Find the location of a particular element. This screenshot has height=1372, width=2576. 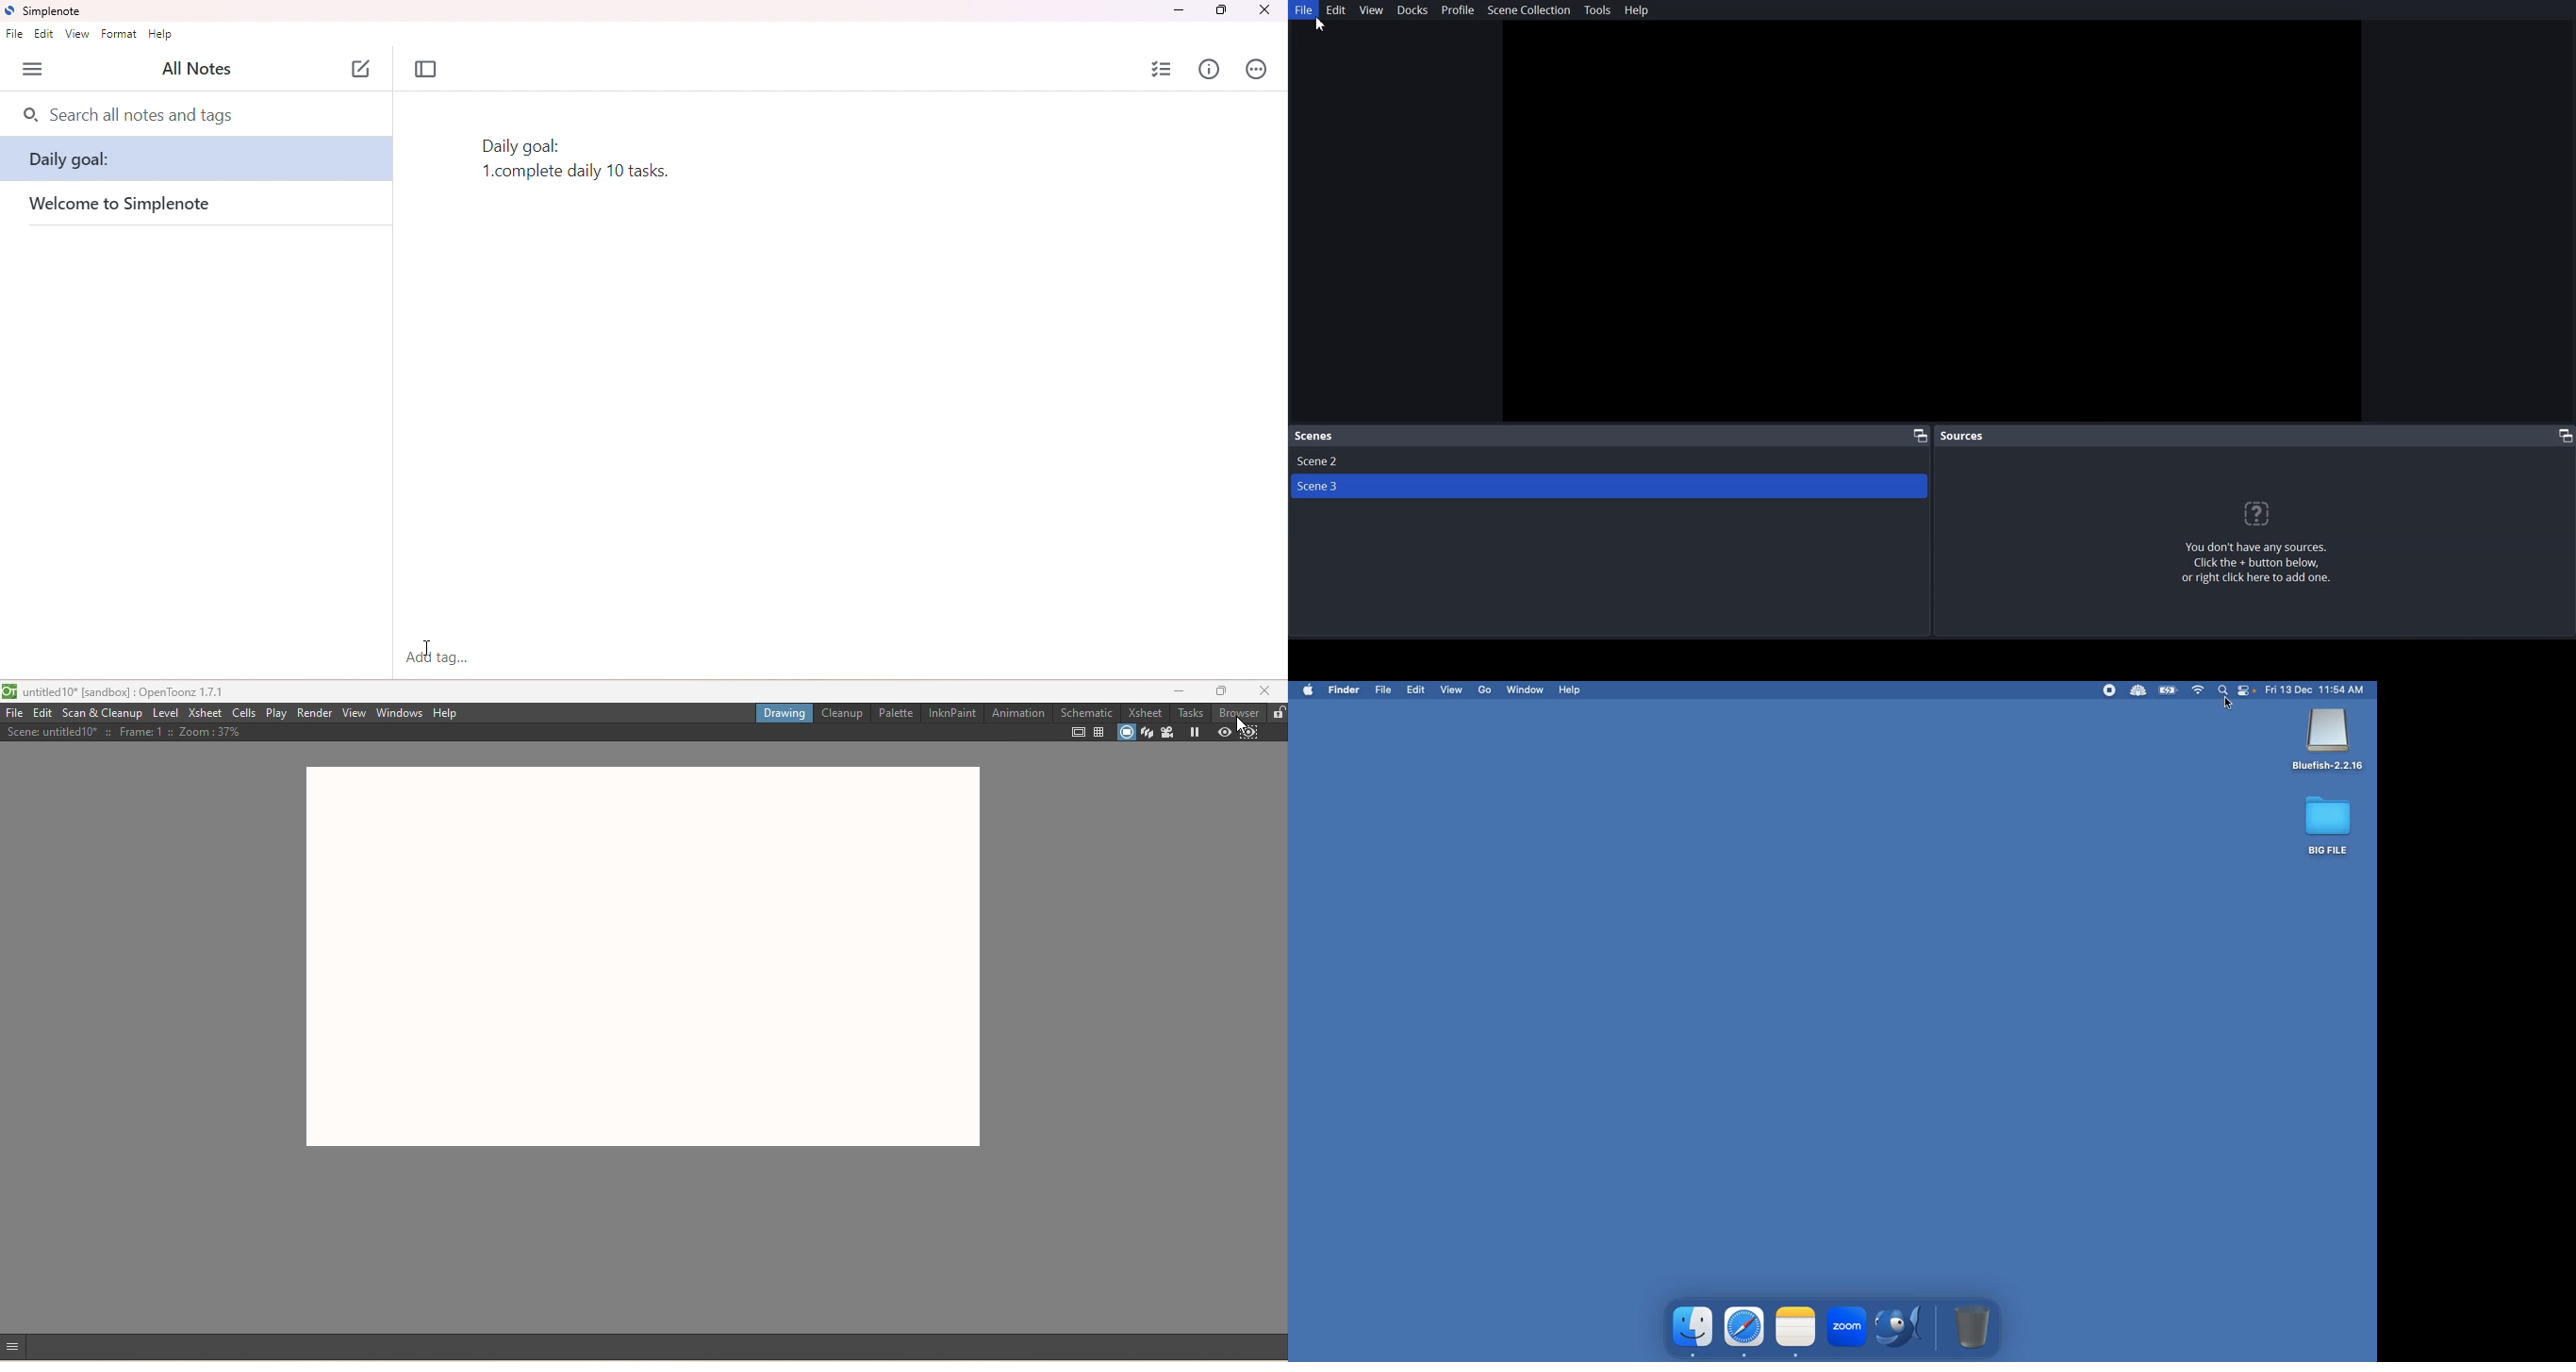

Docks is located at coordinates (1412, 10).